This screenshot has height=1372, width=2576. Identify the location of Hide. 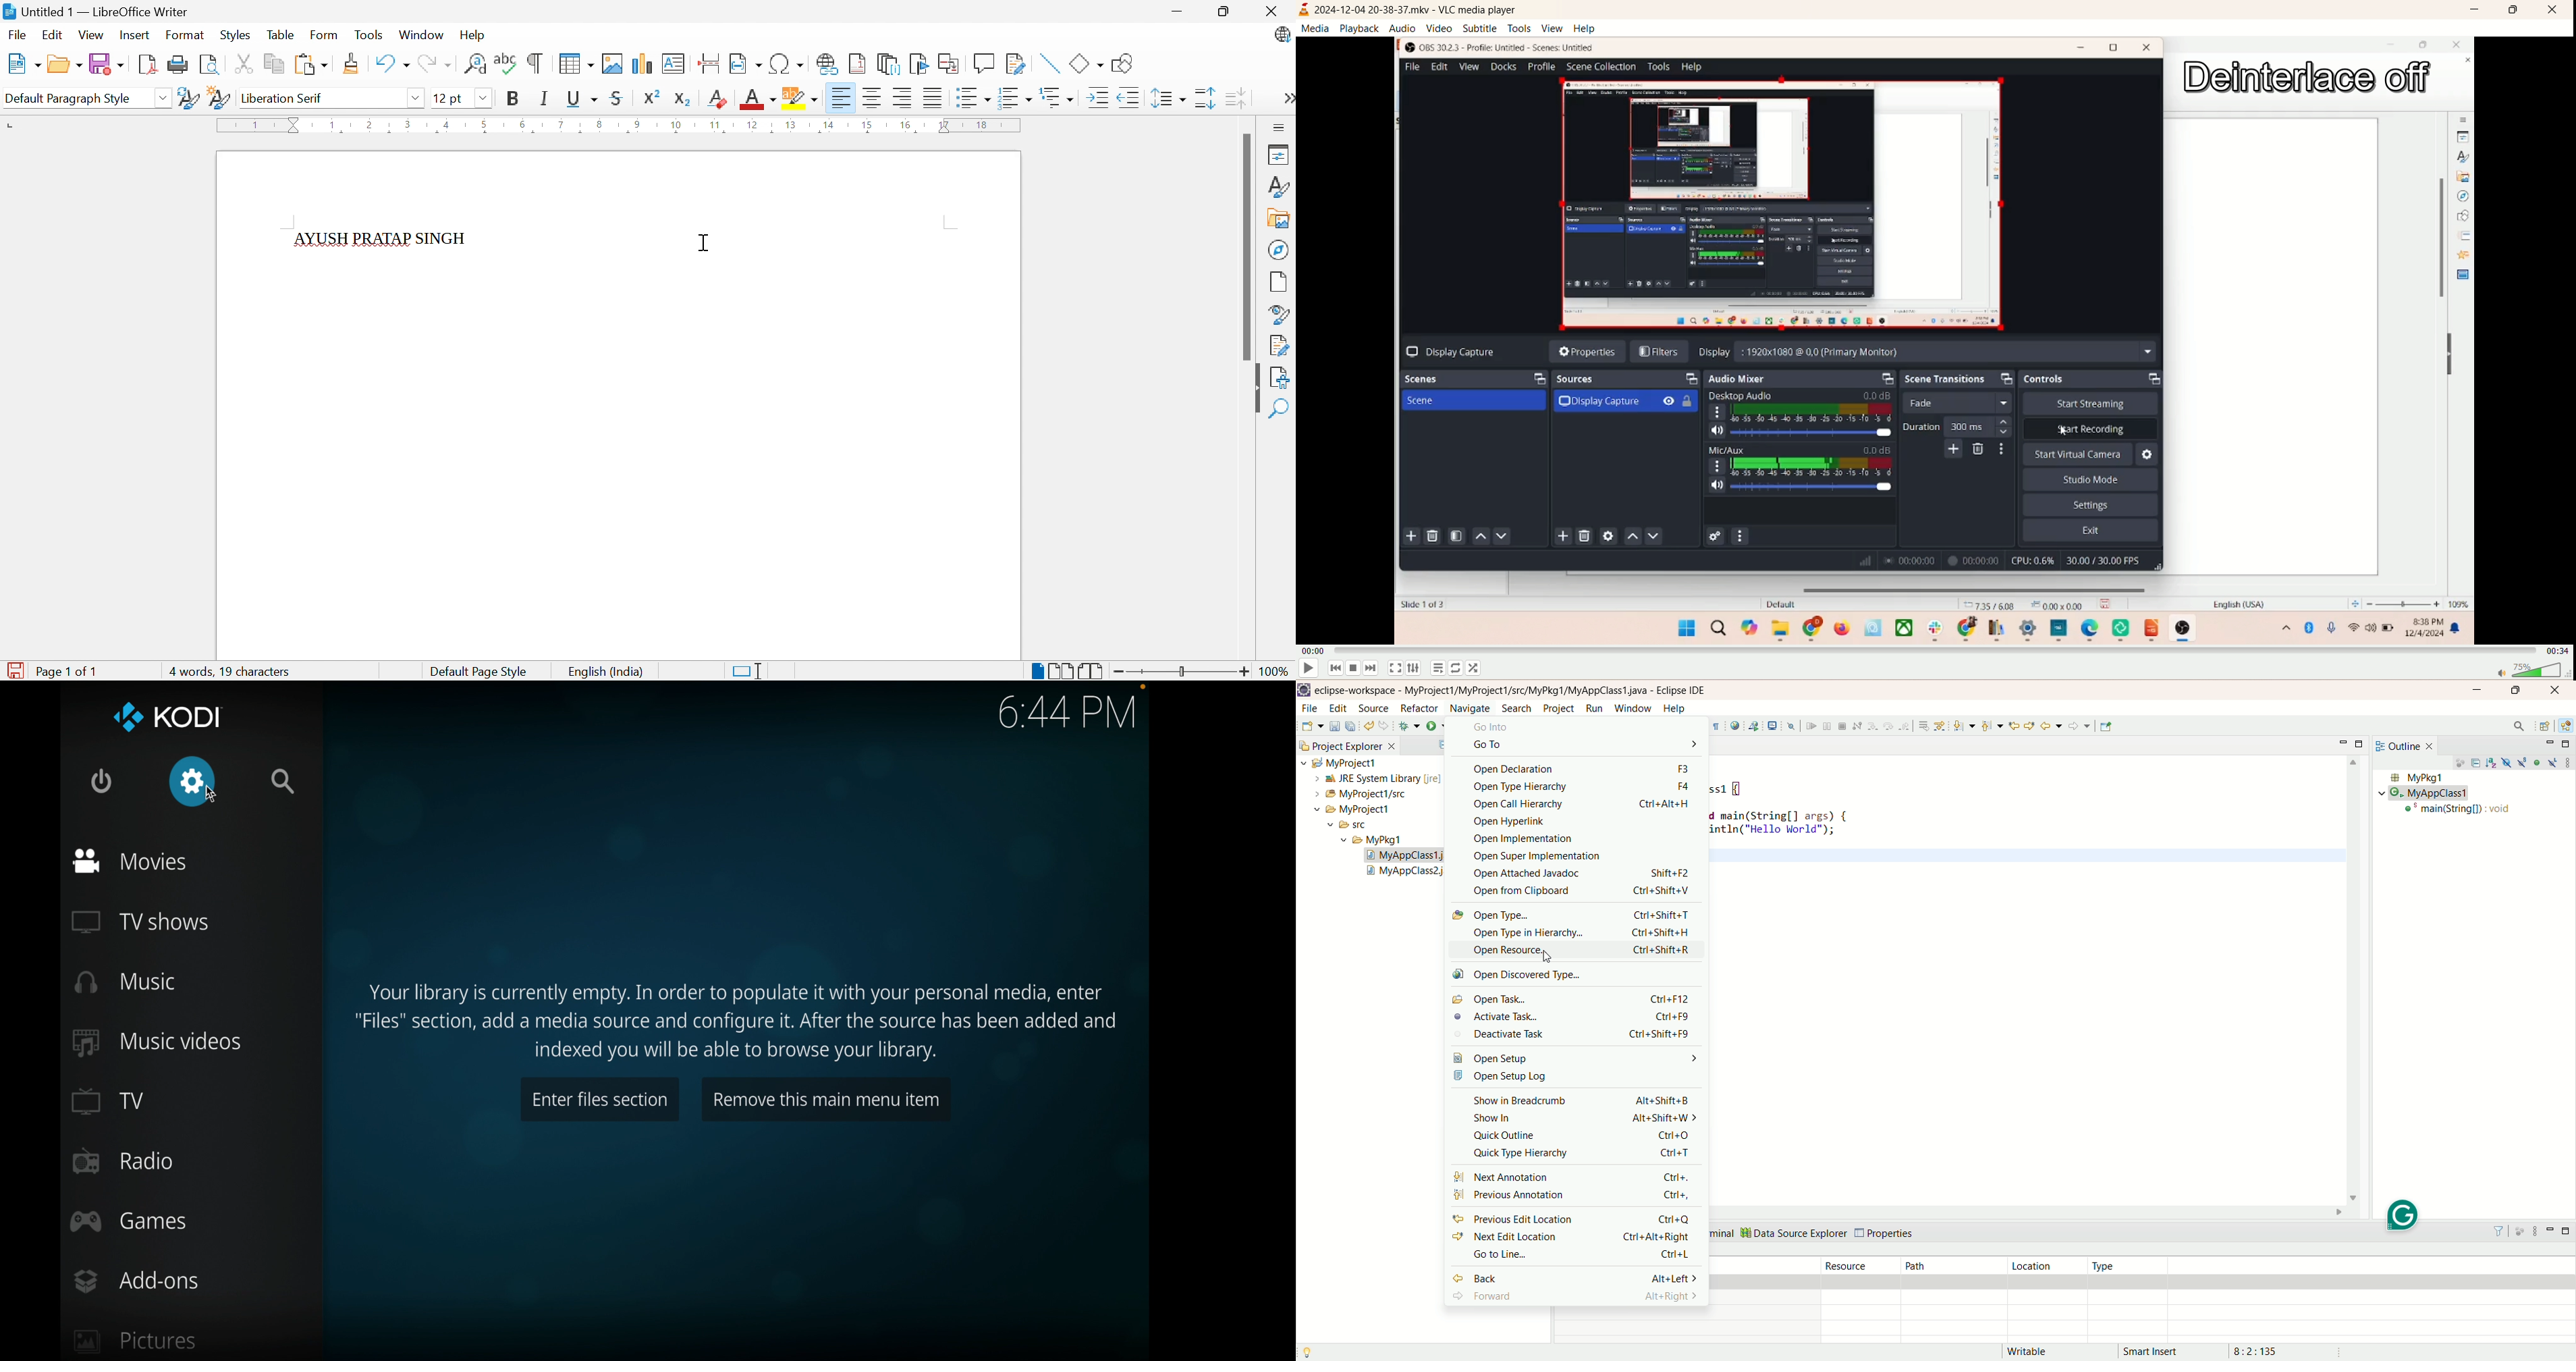
(1256, 394).